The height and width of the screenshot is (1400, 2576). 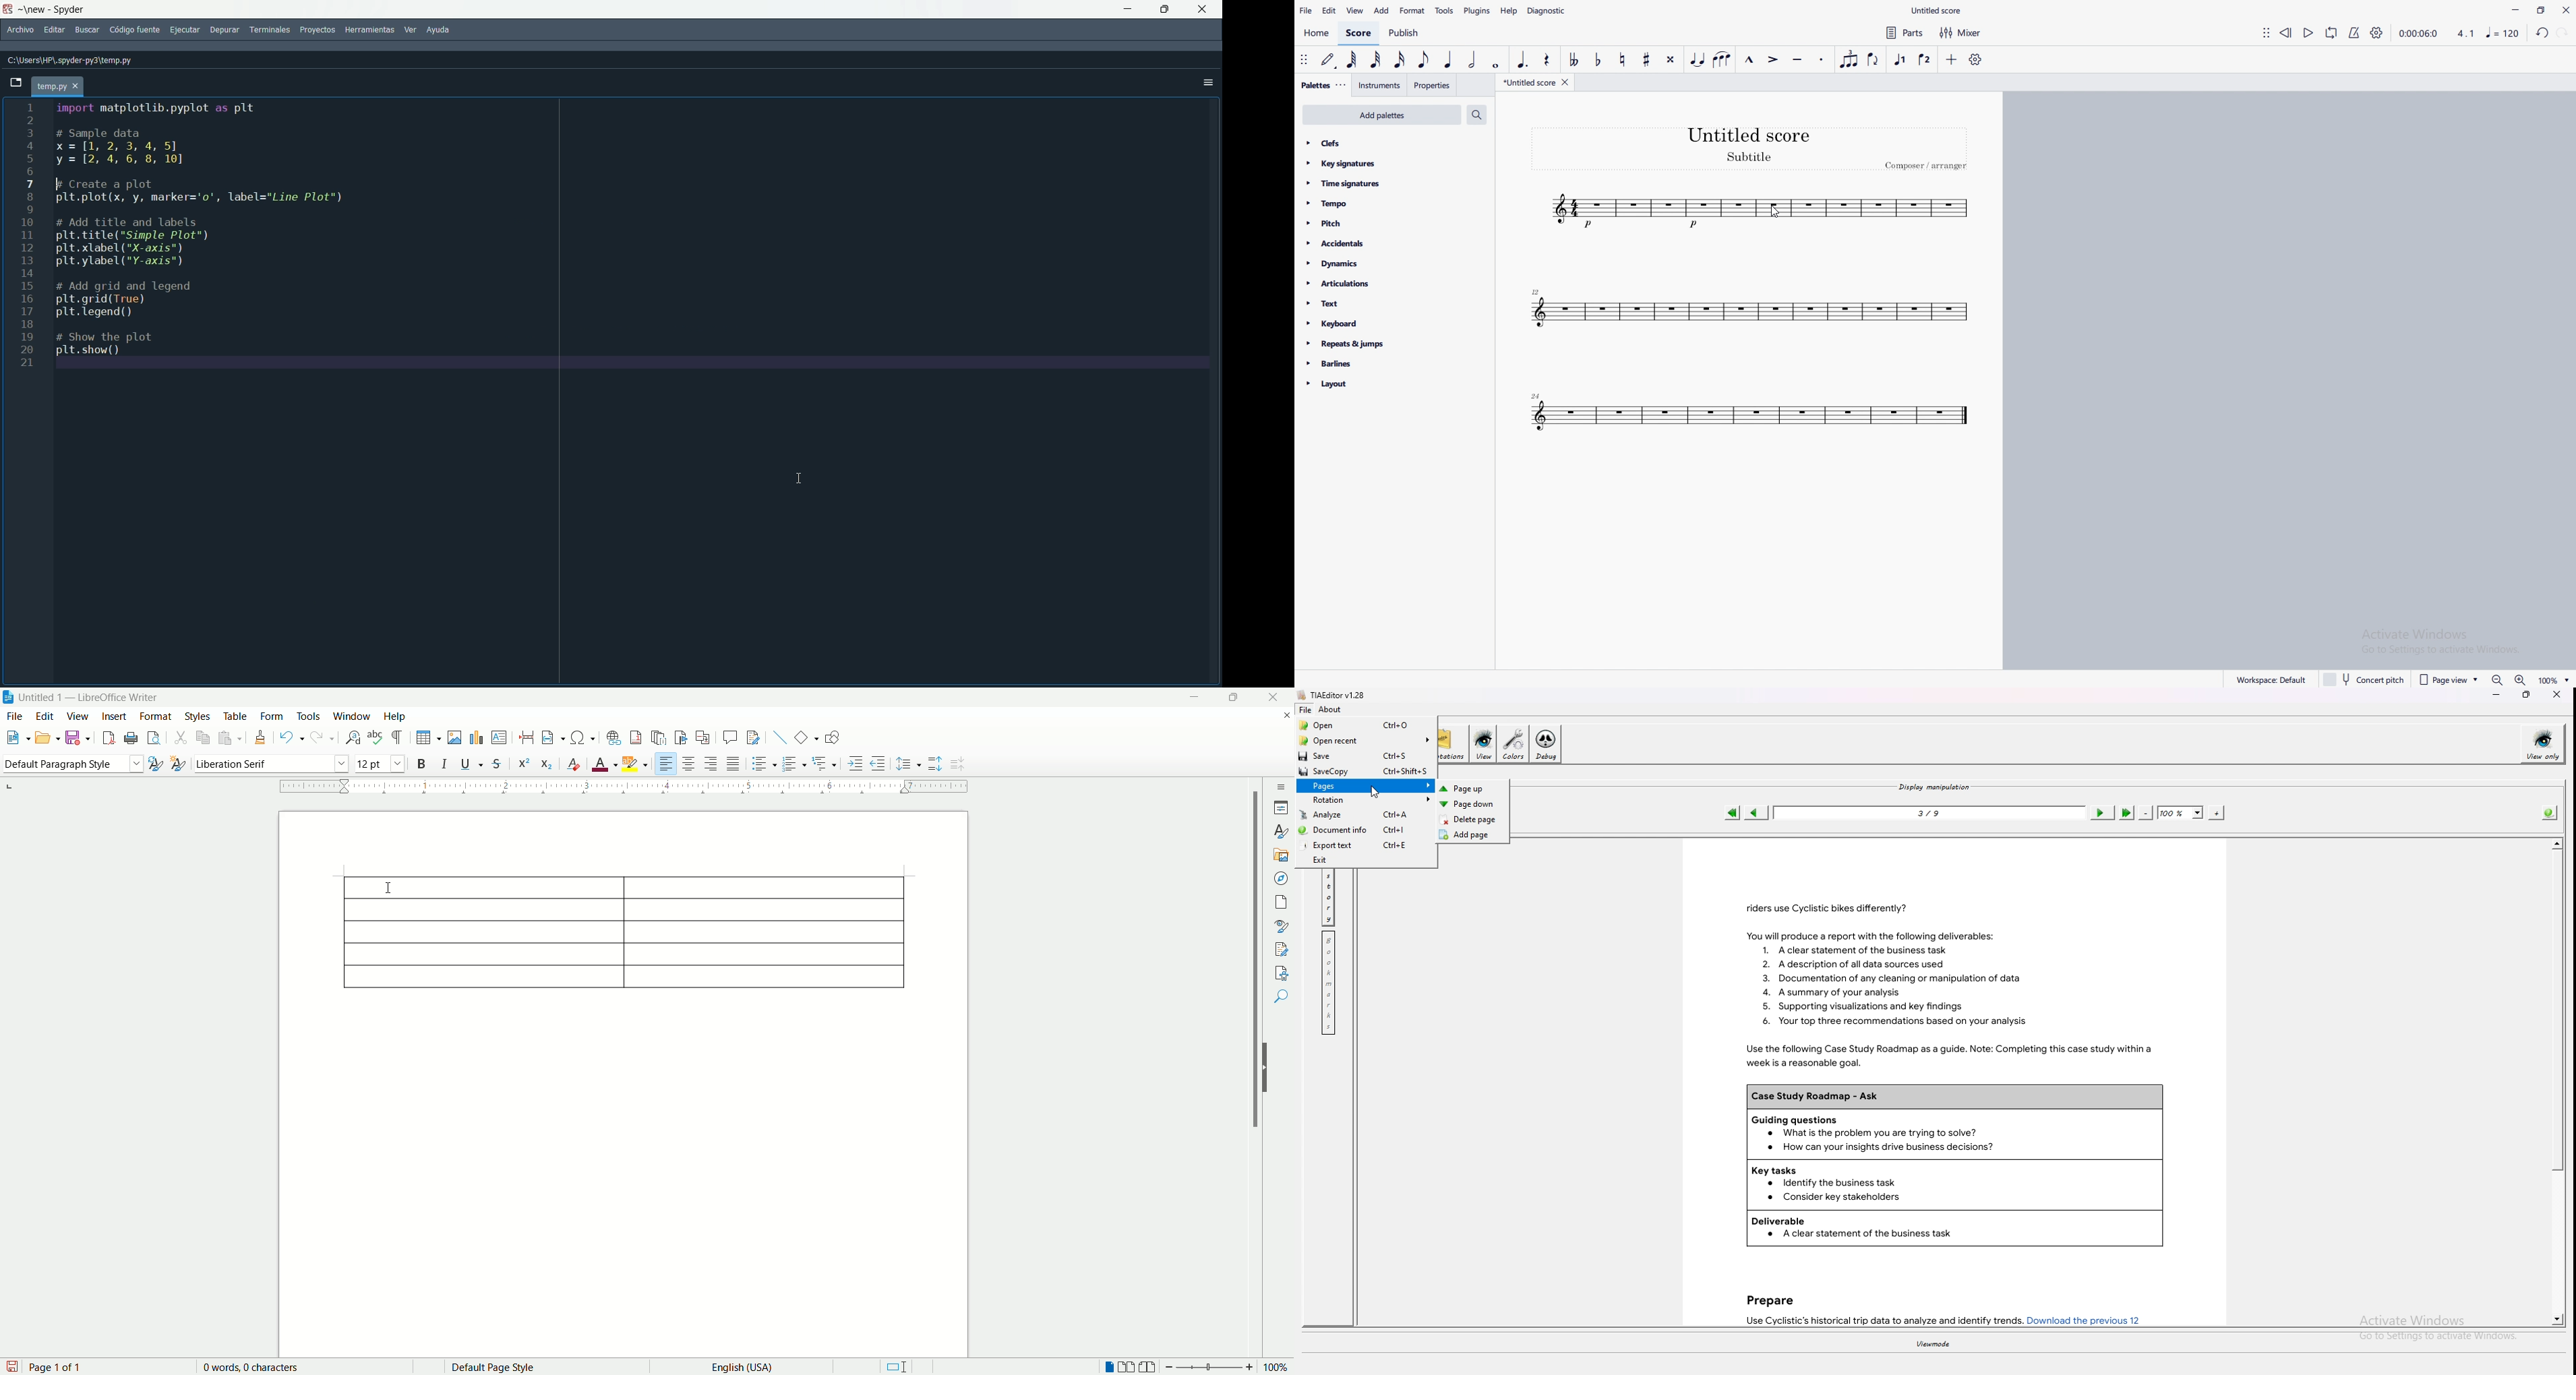 What do you see at coordinates (523, 764) in the screenshot?
I see `superscript` at bounding box center [523, 764].